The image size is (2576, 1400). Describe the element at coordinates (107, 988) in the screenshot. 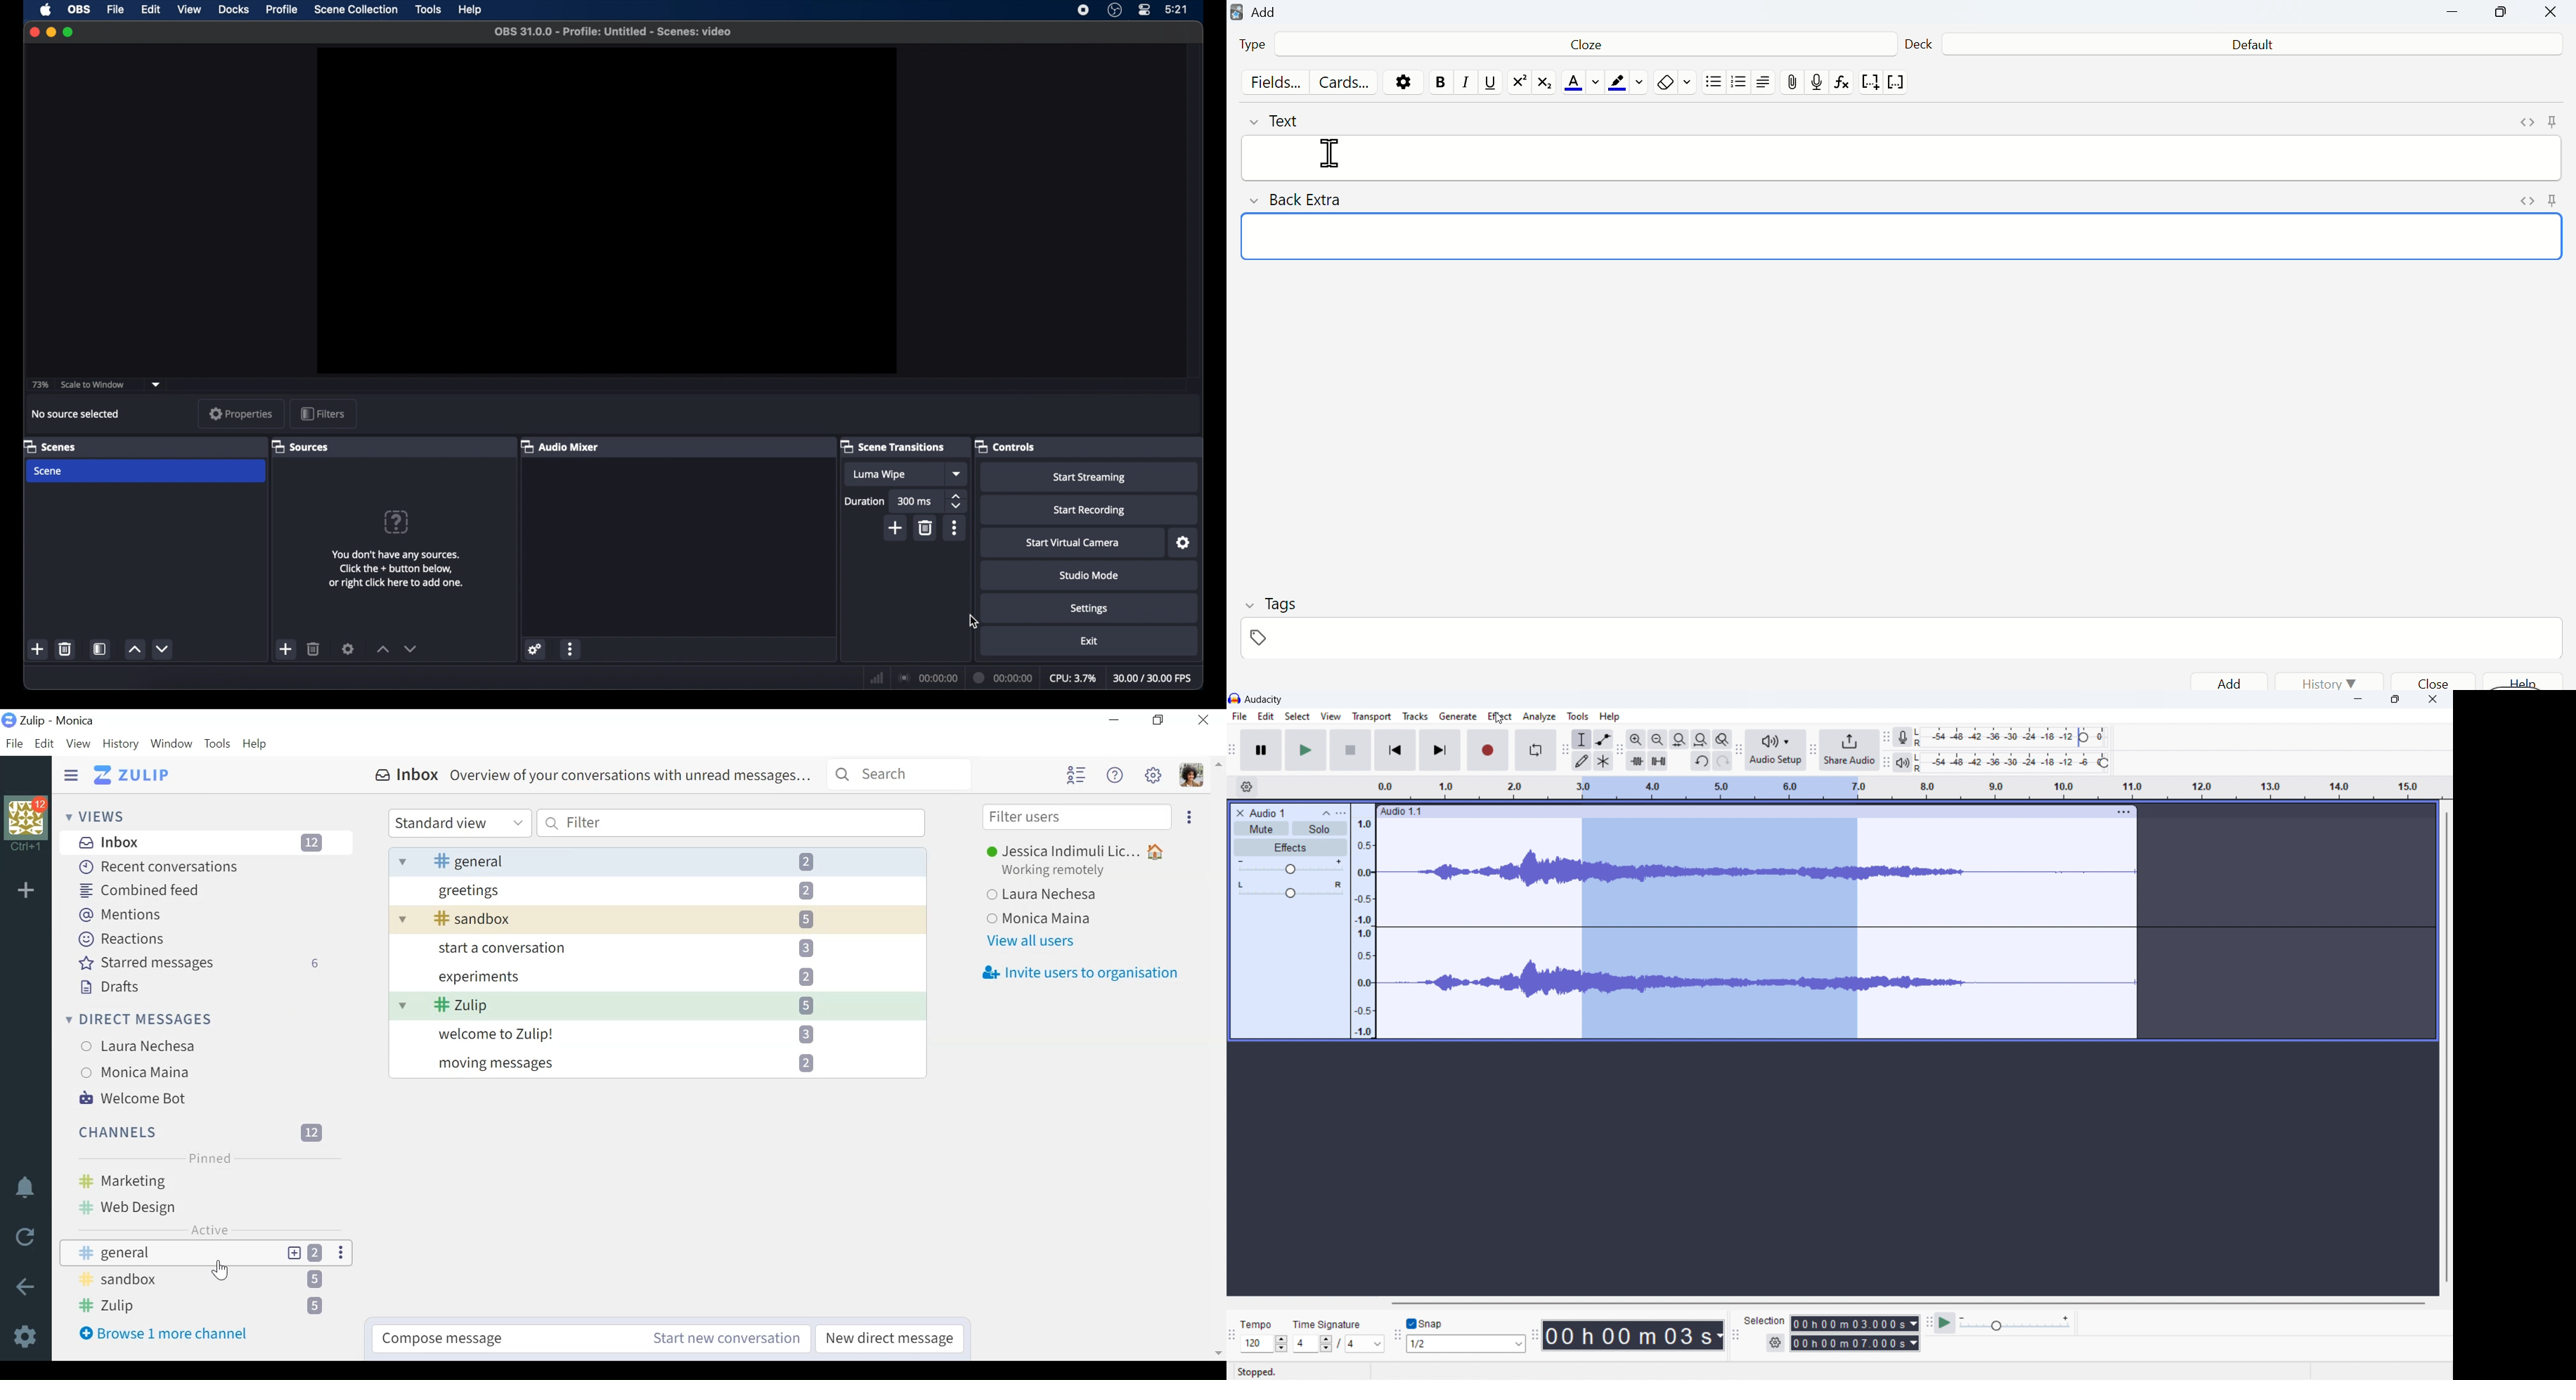

I see `Drafts` at that location.